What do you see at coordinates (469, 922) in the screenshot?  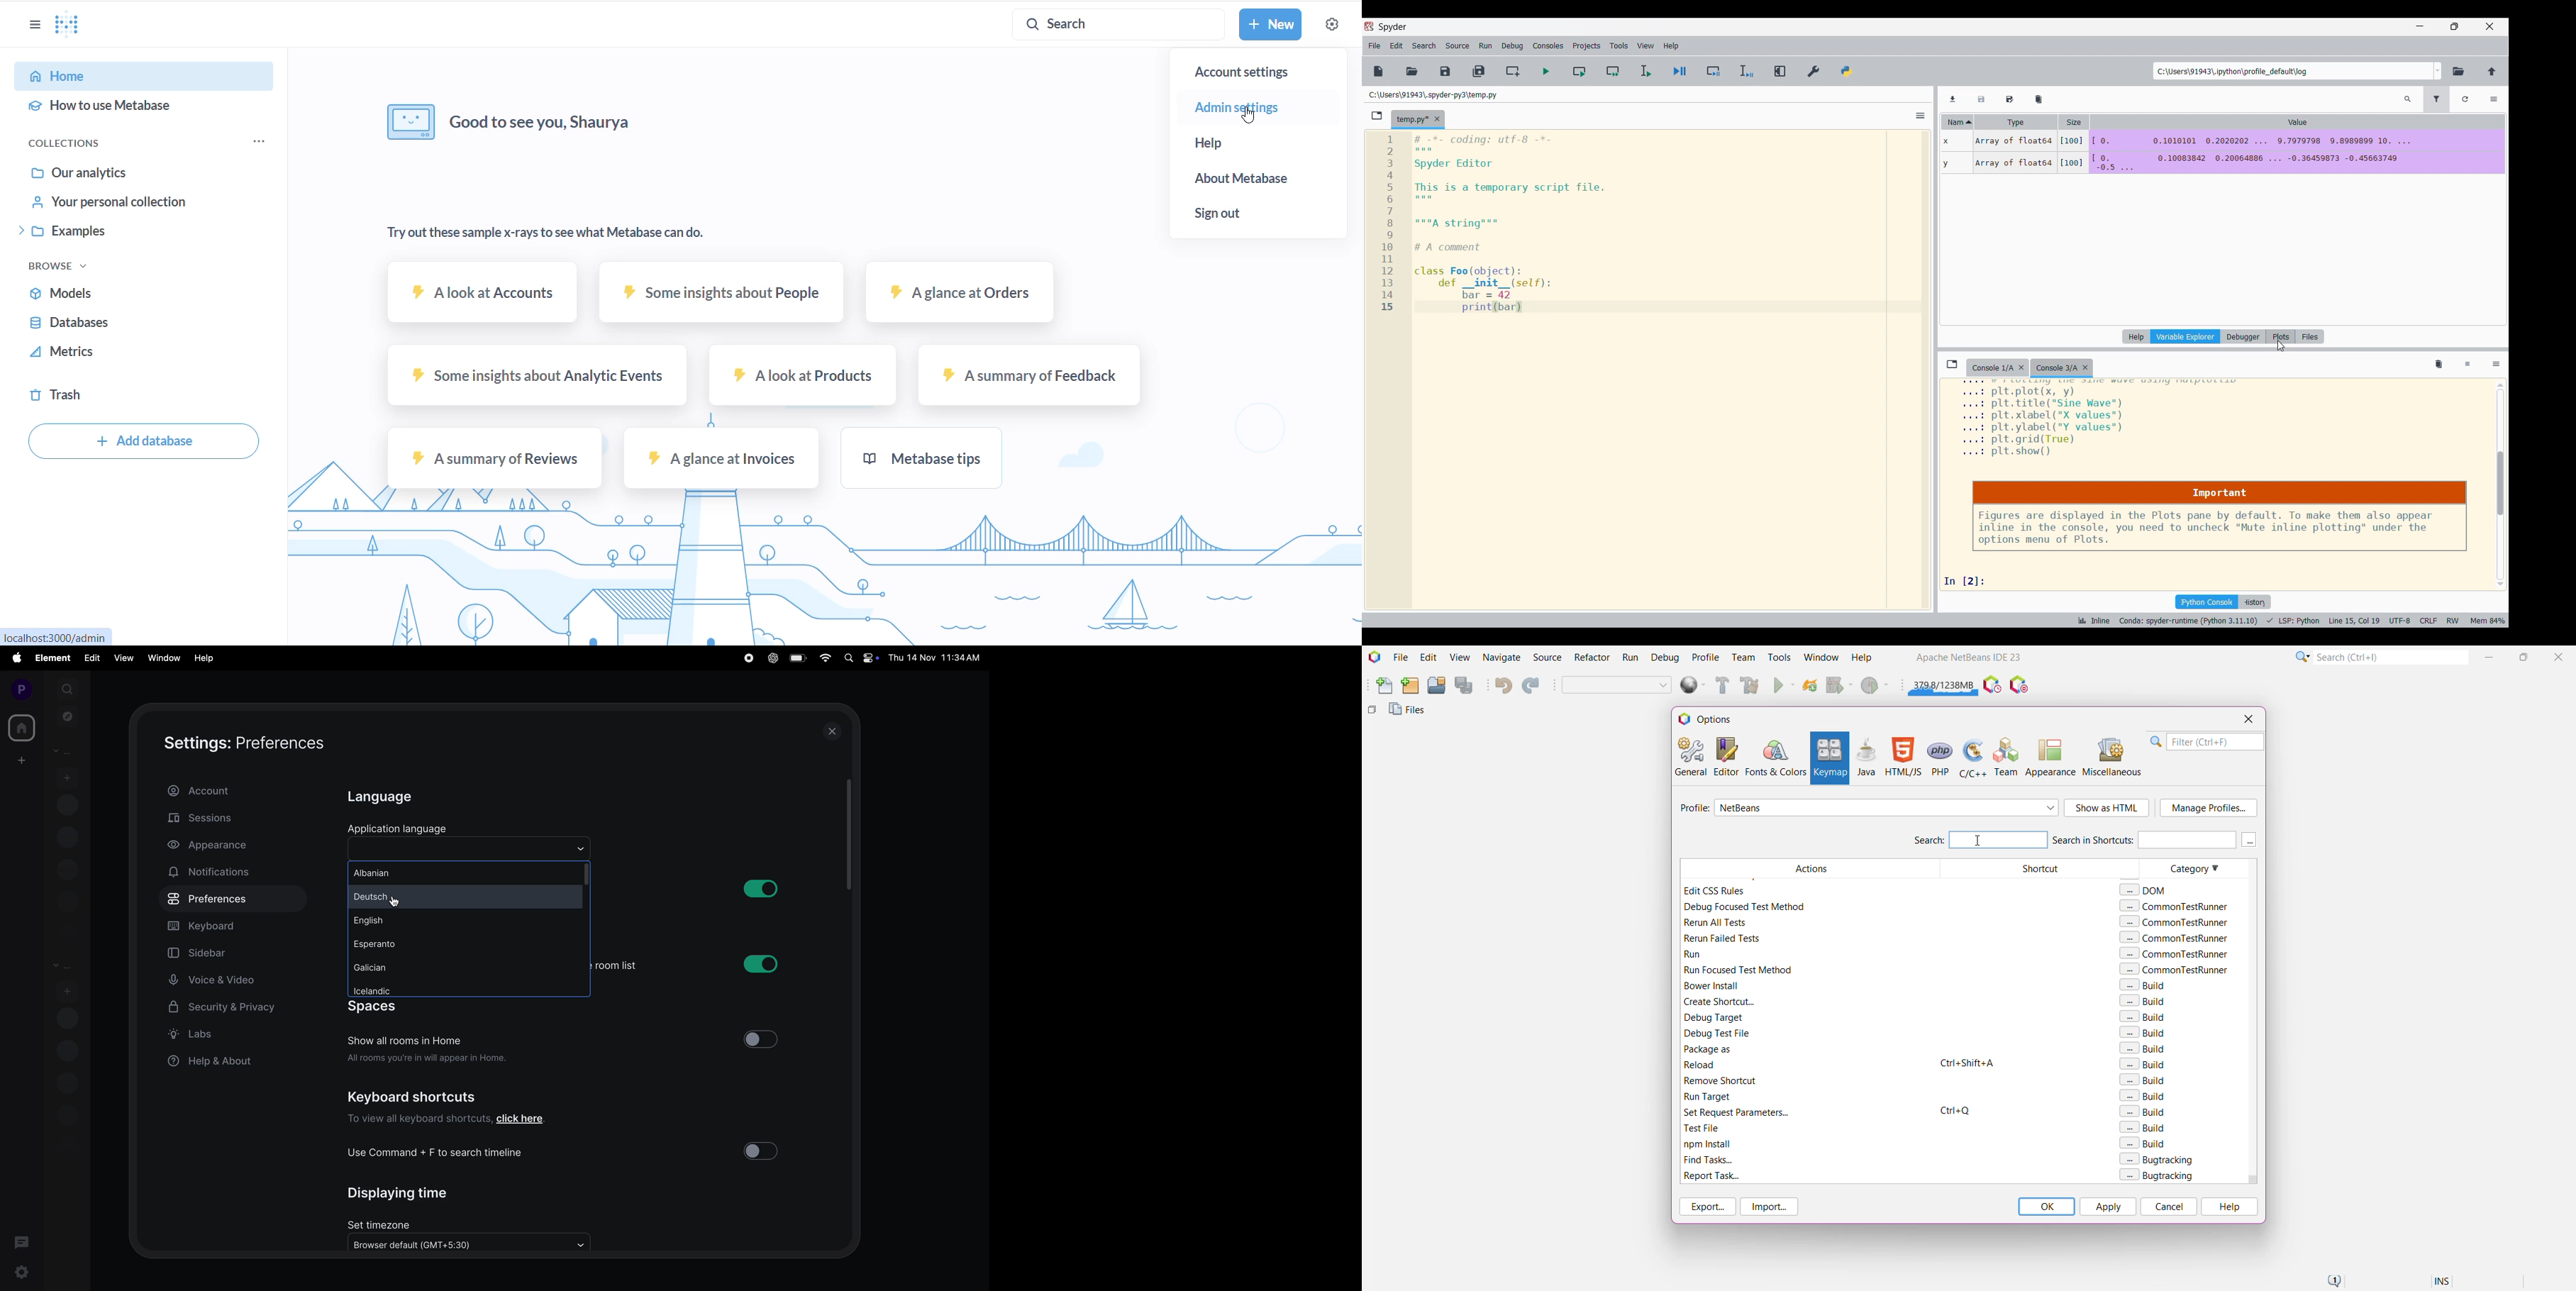 I see `english` at bounding box center [469, 922].